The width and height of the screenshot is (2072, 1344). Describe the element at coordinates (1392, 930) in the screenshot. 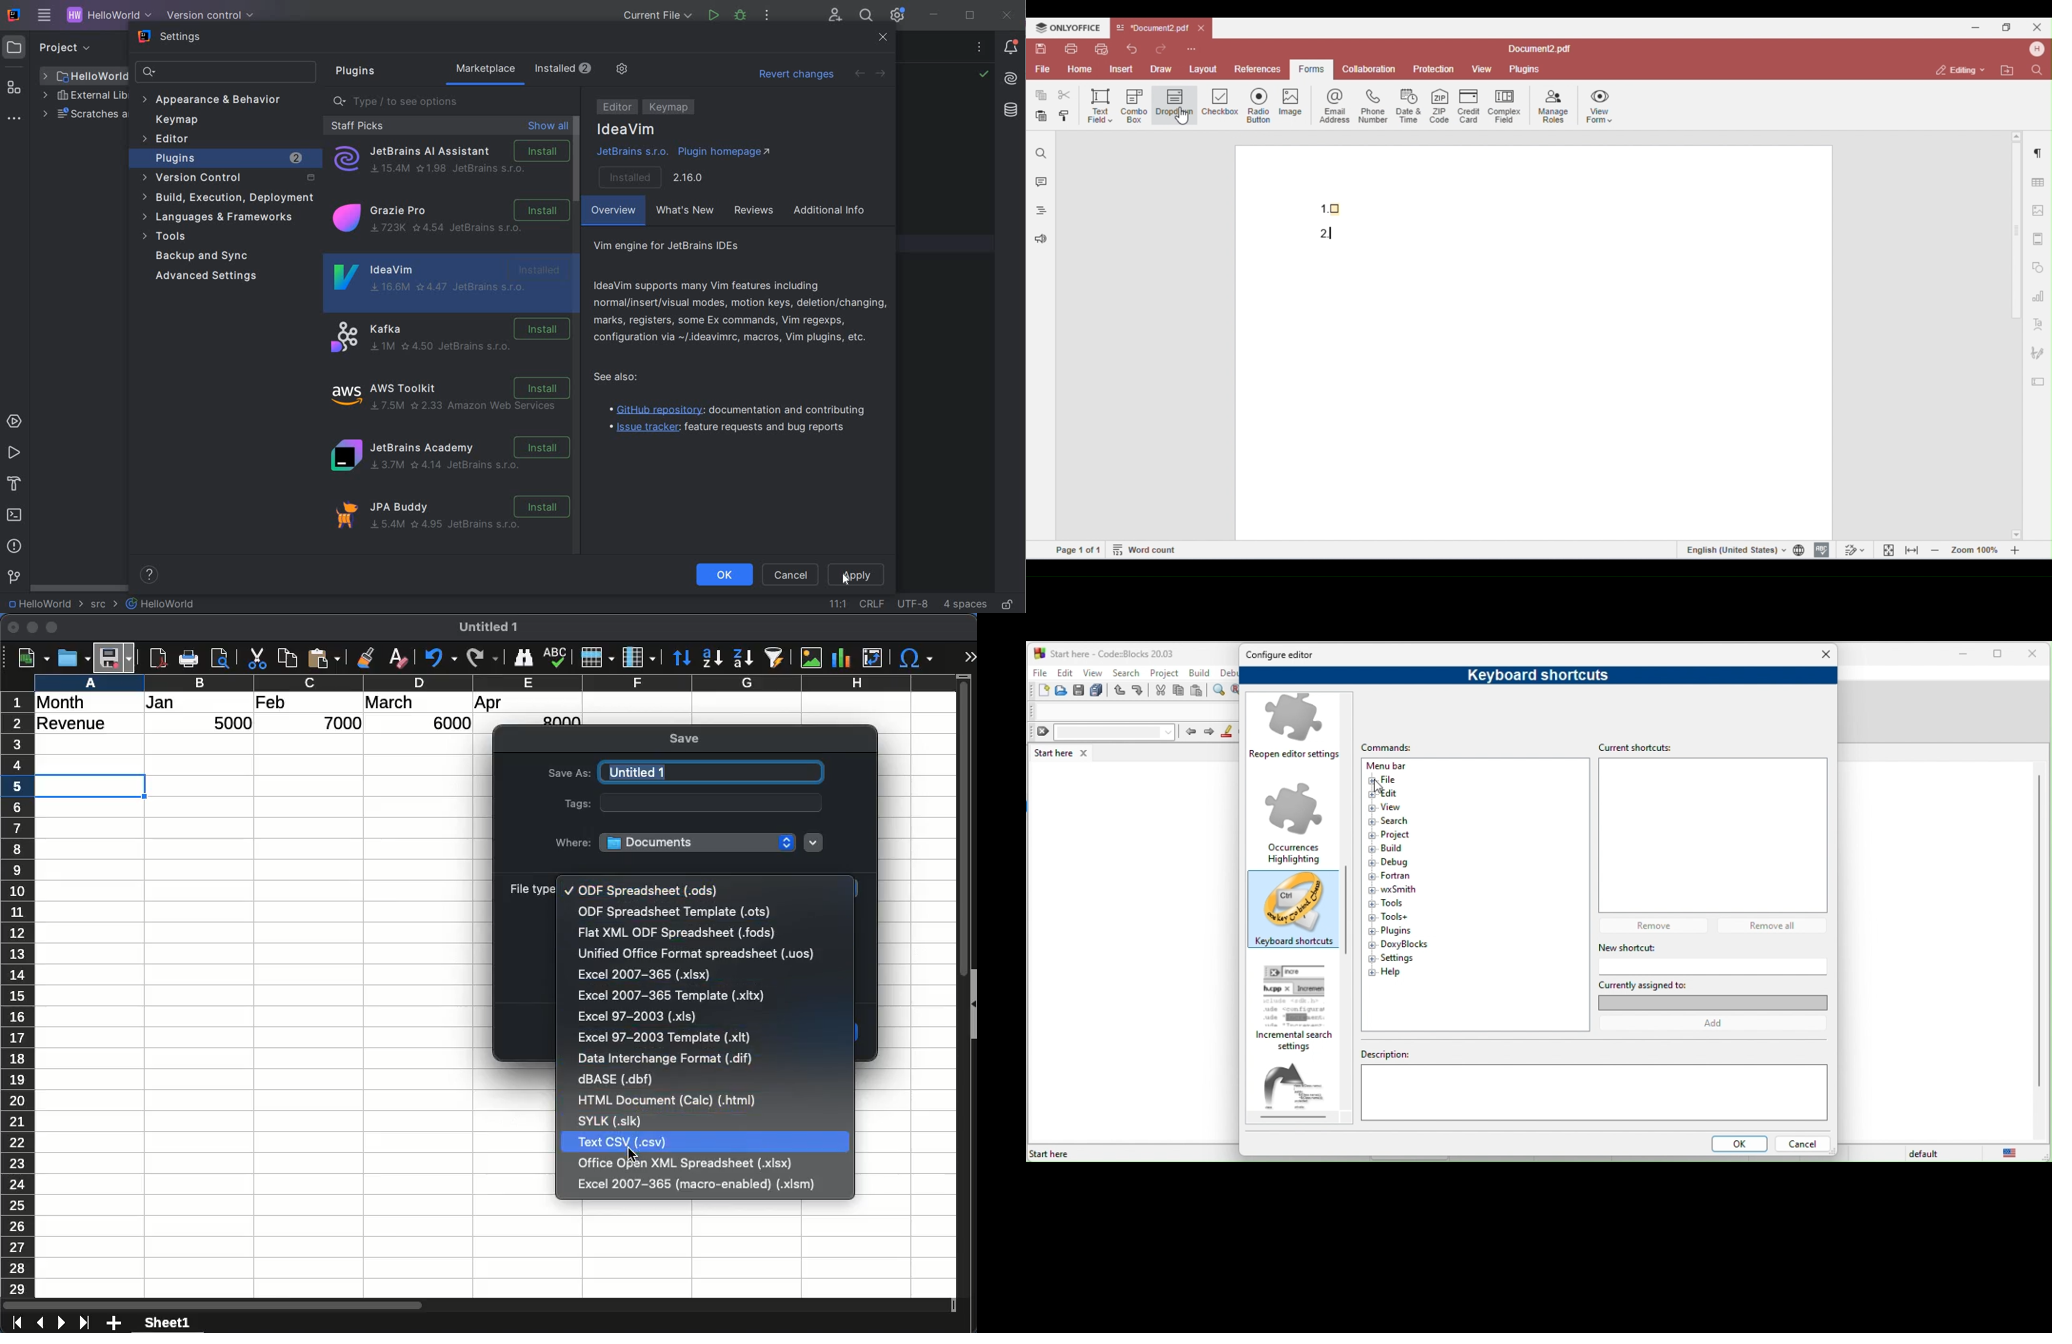

I see `plugins` at that location.